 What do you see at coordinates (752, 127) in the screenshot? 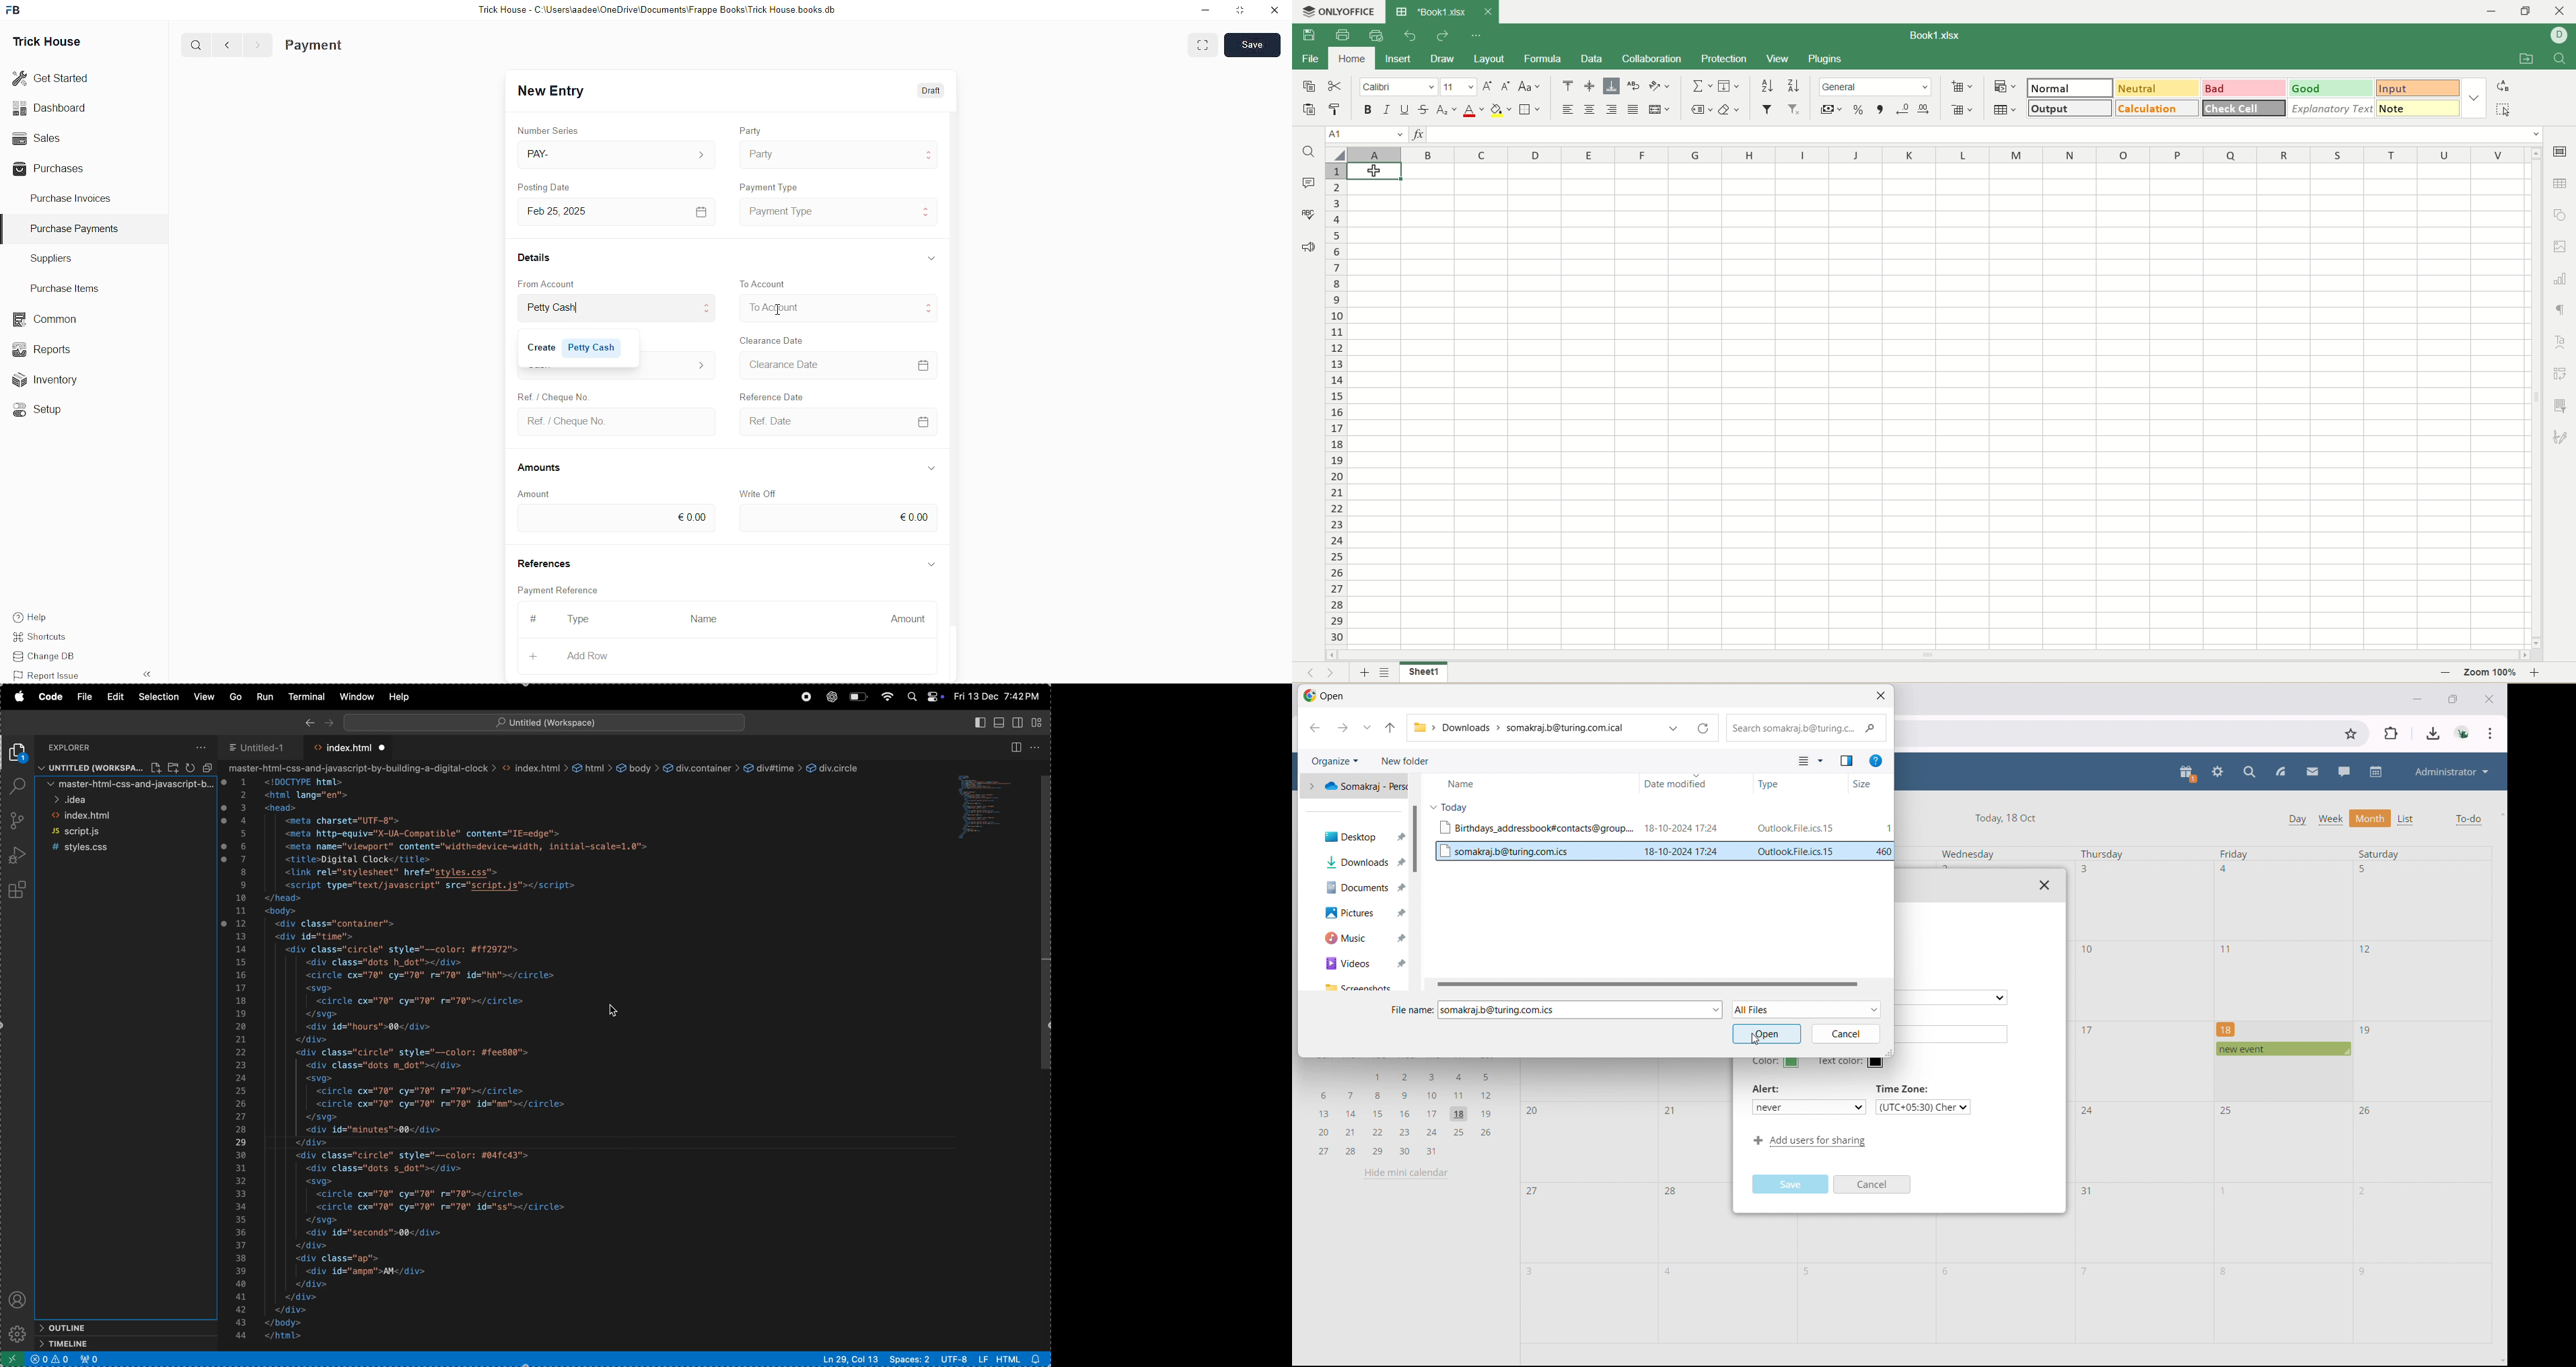
I see `Party` at bounding box center [752, 127].